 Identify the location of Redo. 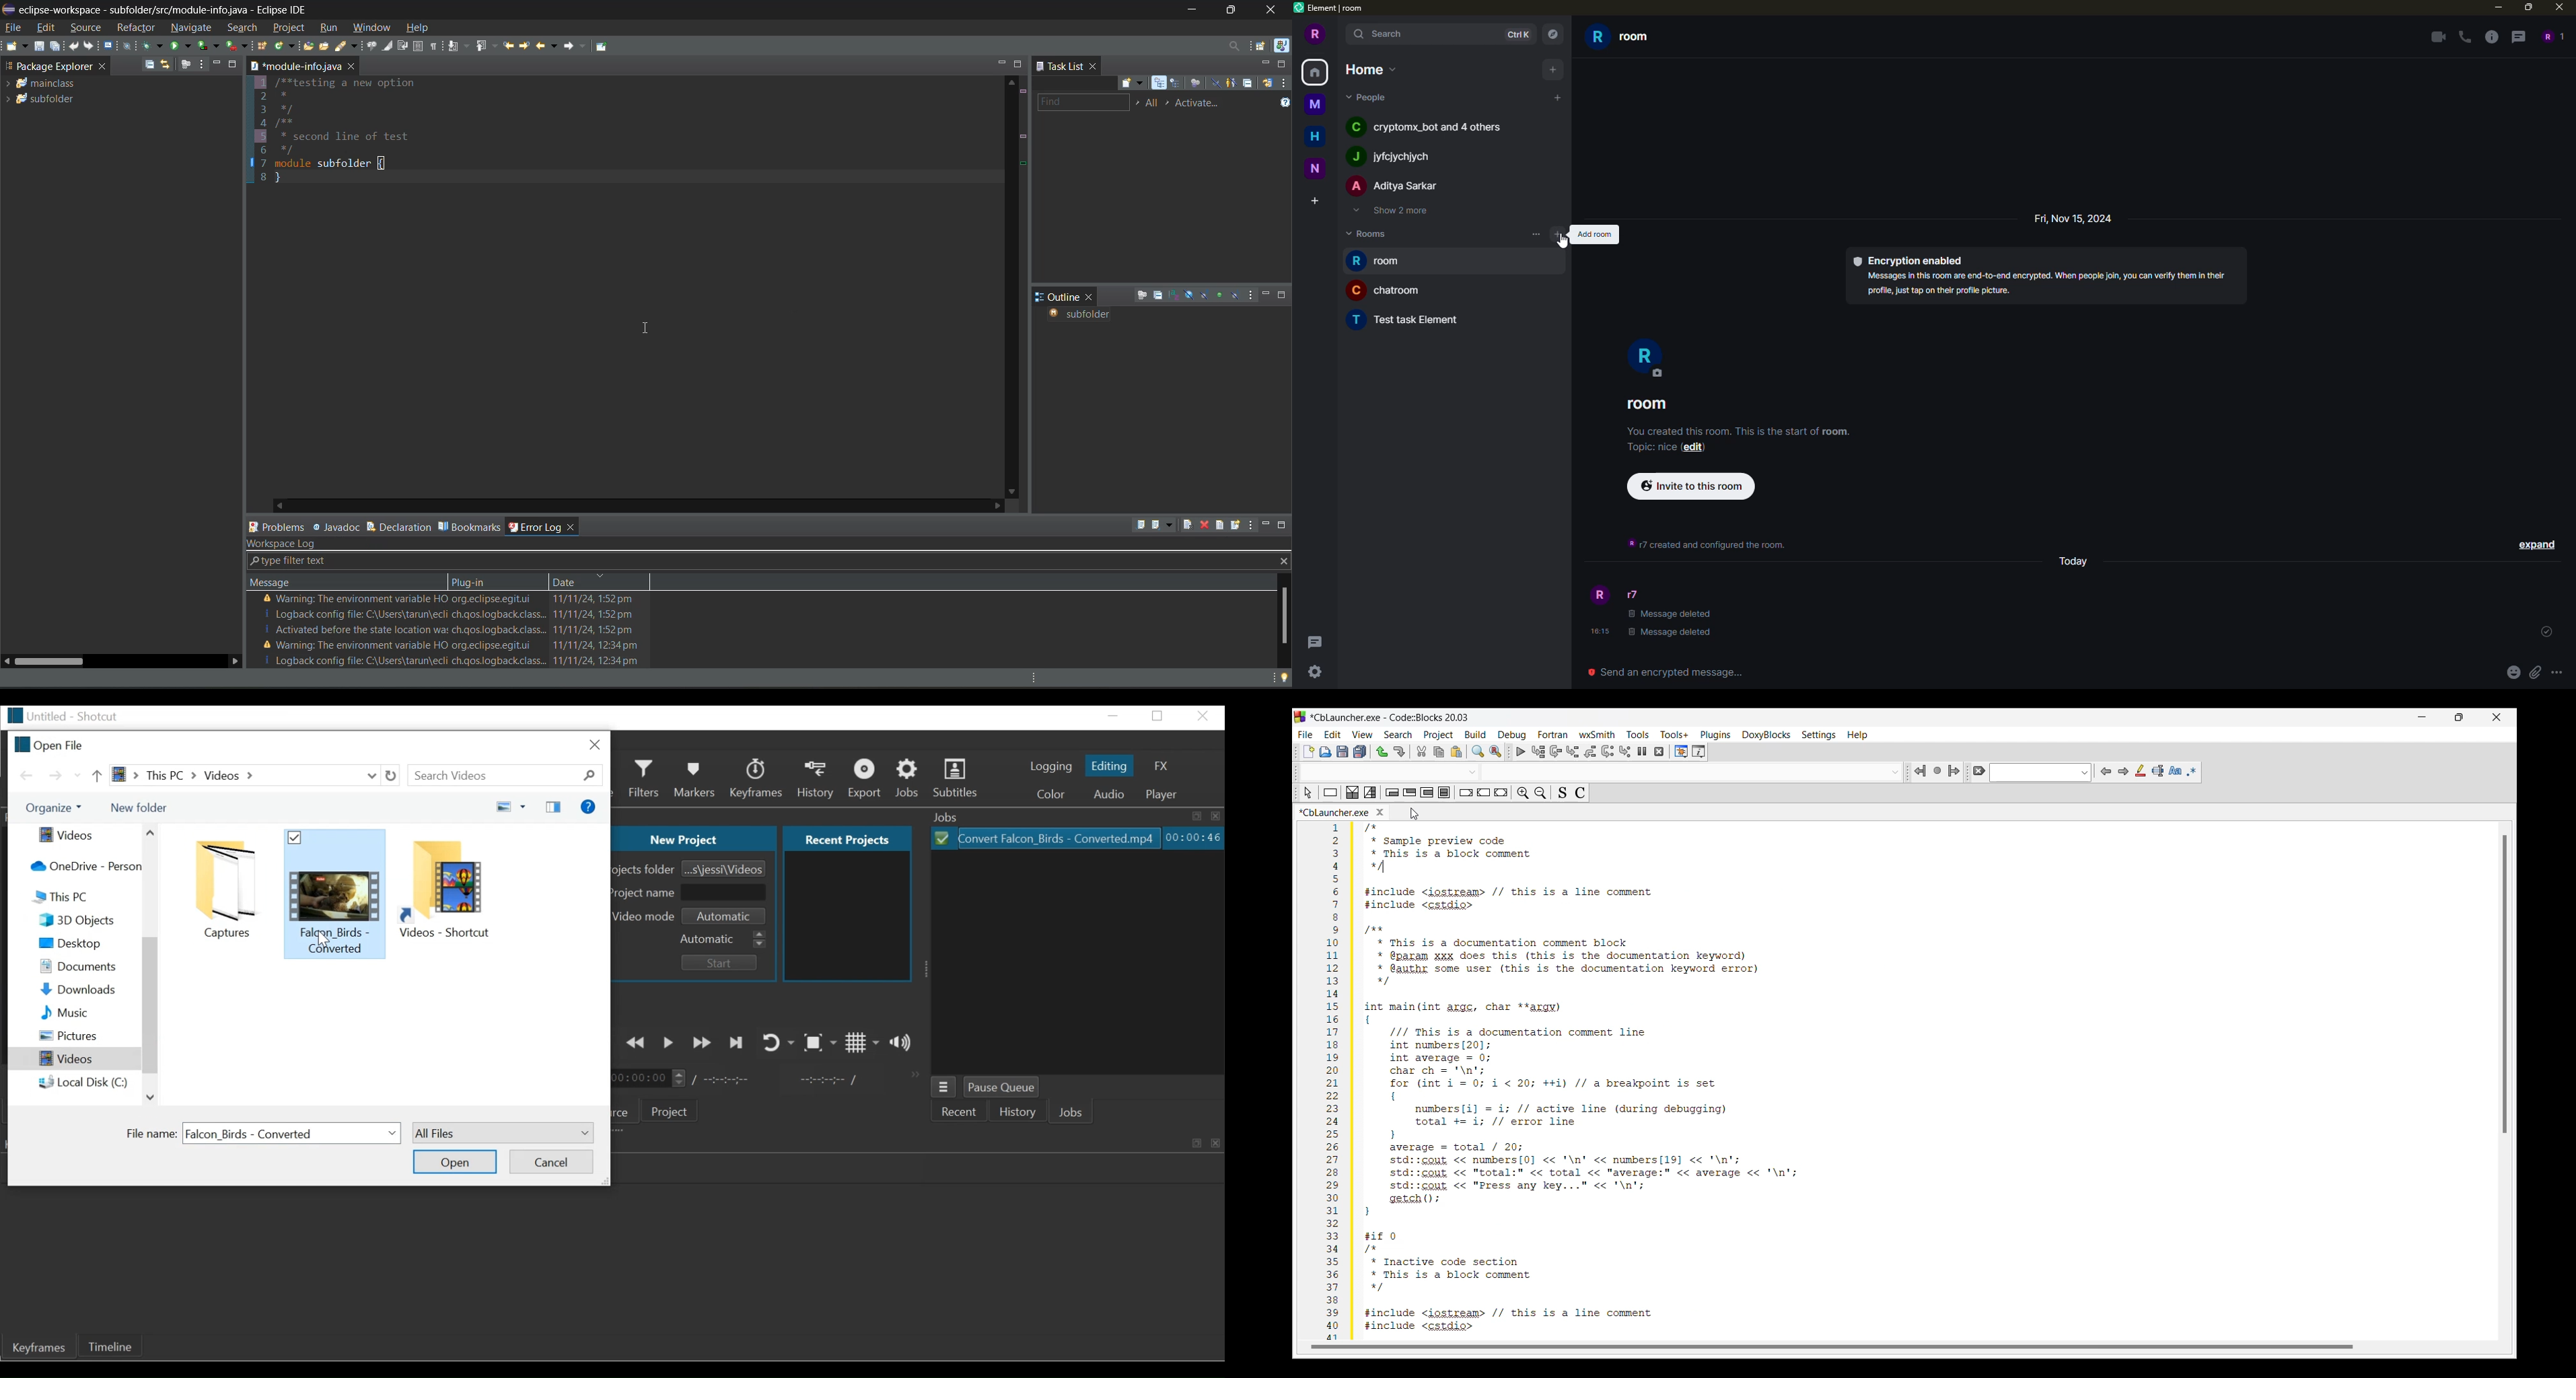
(1399, 752).